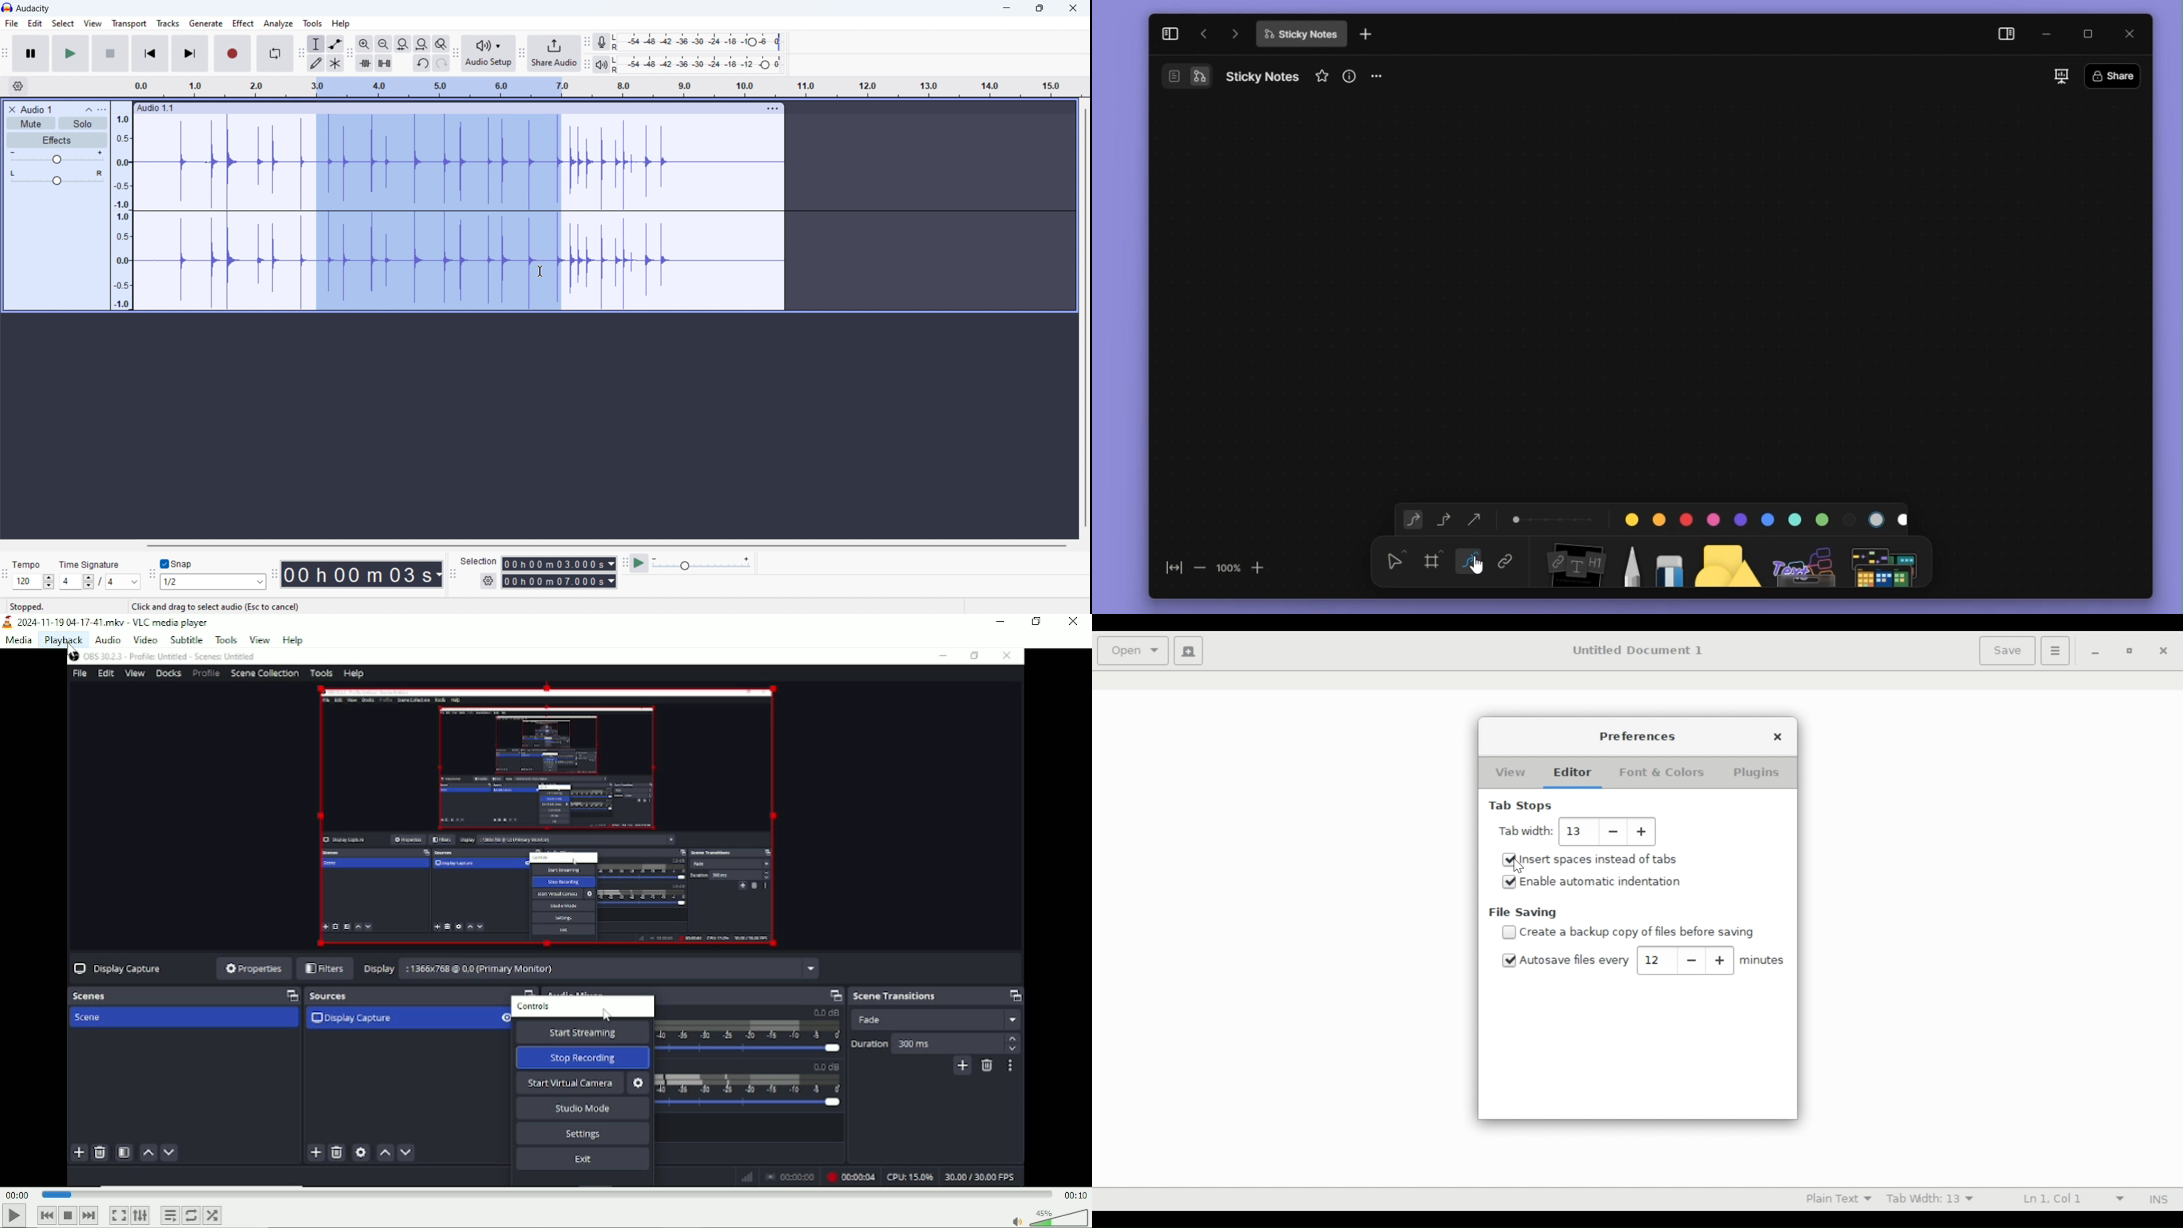 This screenshot has width=2184, height=1232. Describe the element at coordinates (226, 640) in the screenshot. I see `Tools` at that location.